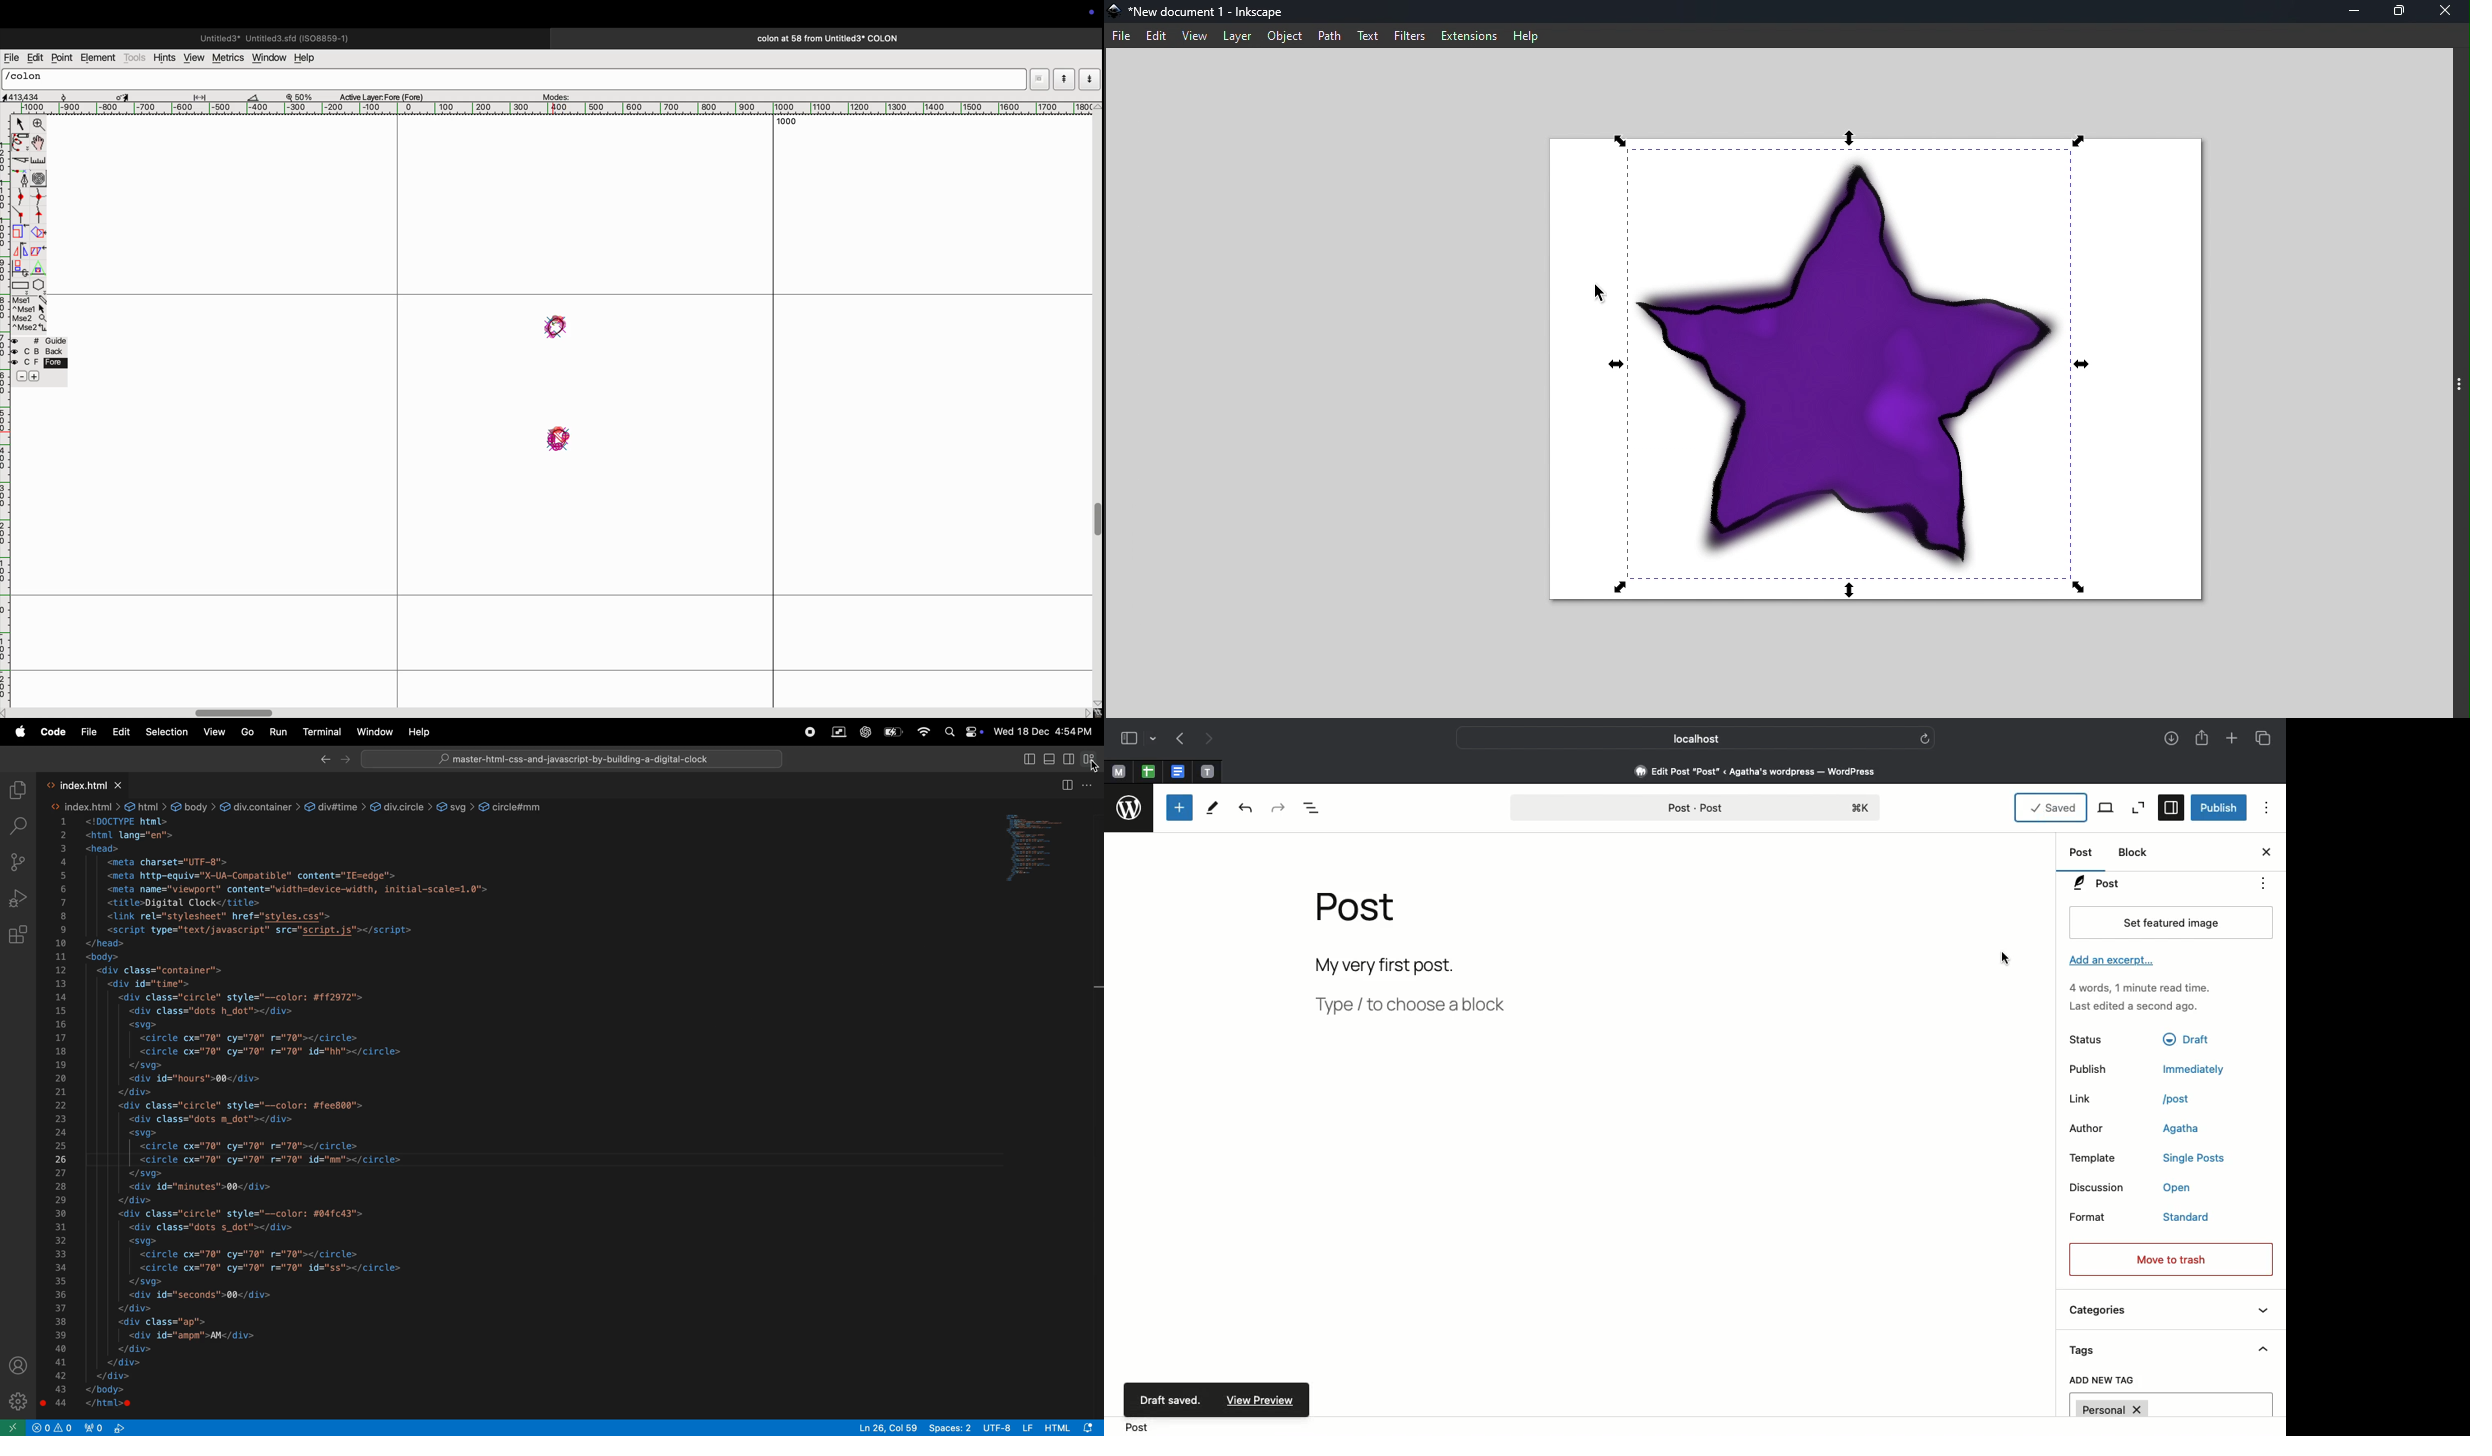  I want to click on Edit, so click(1159, 36).